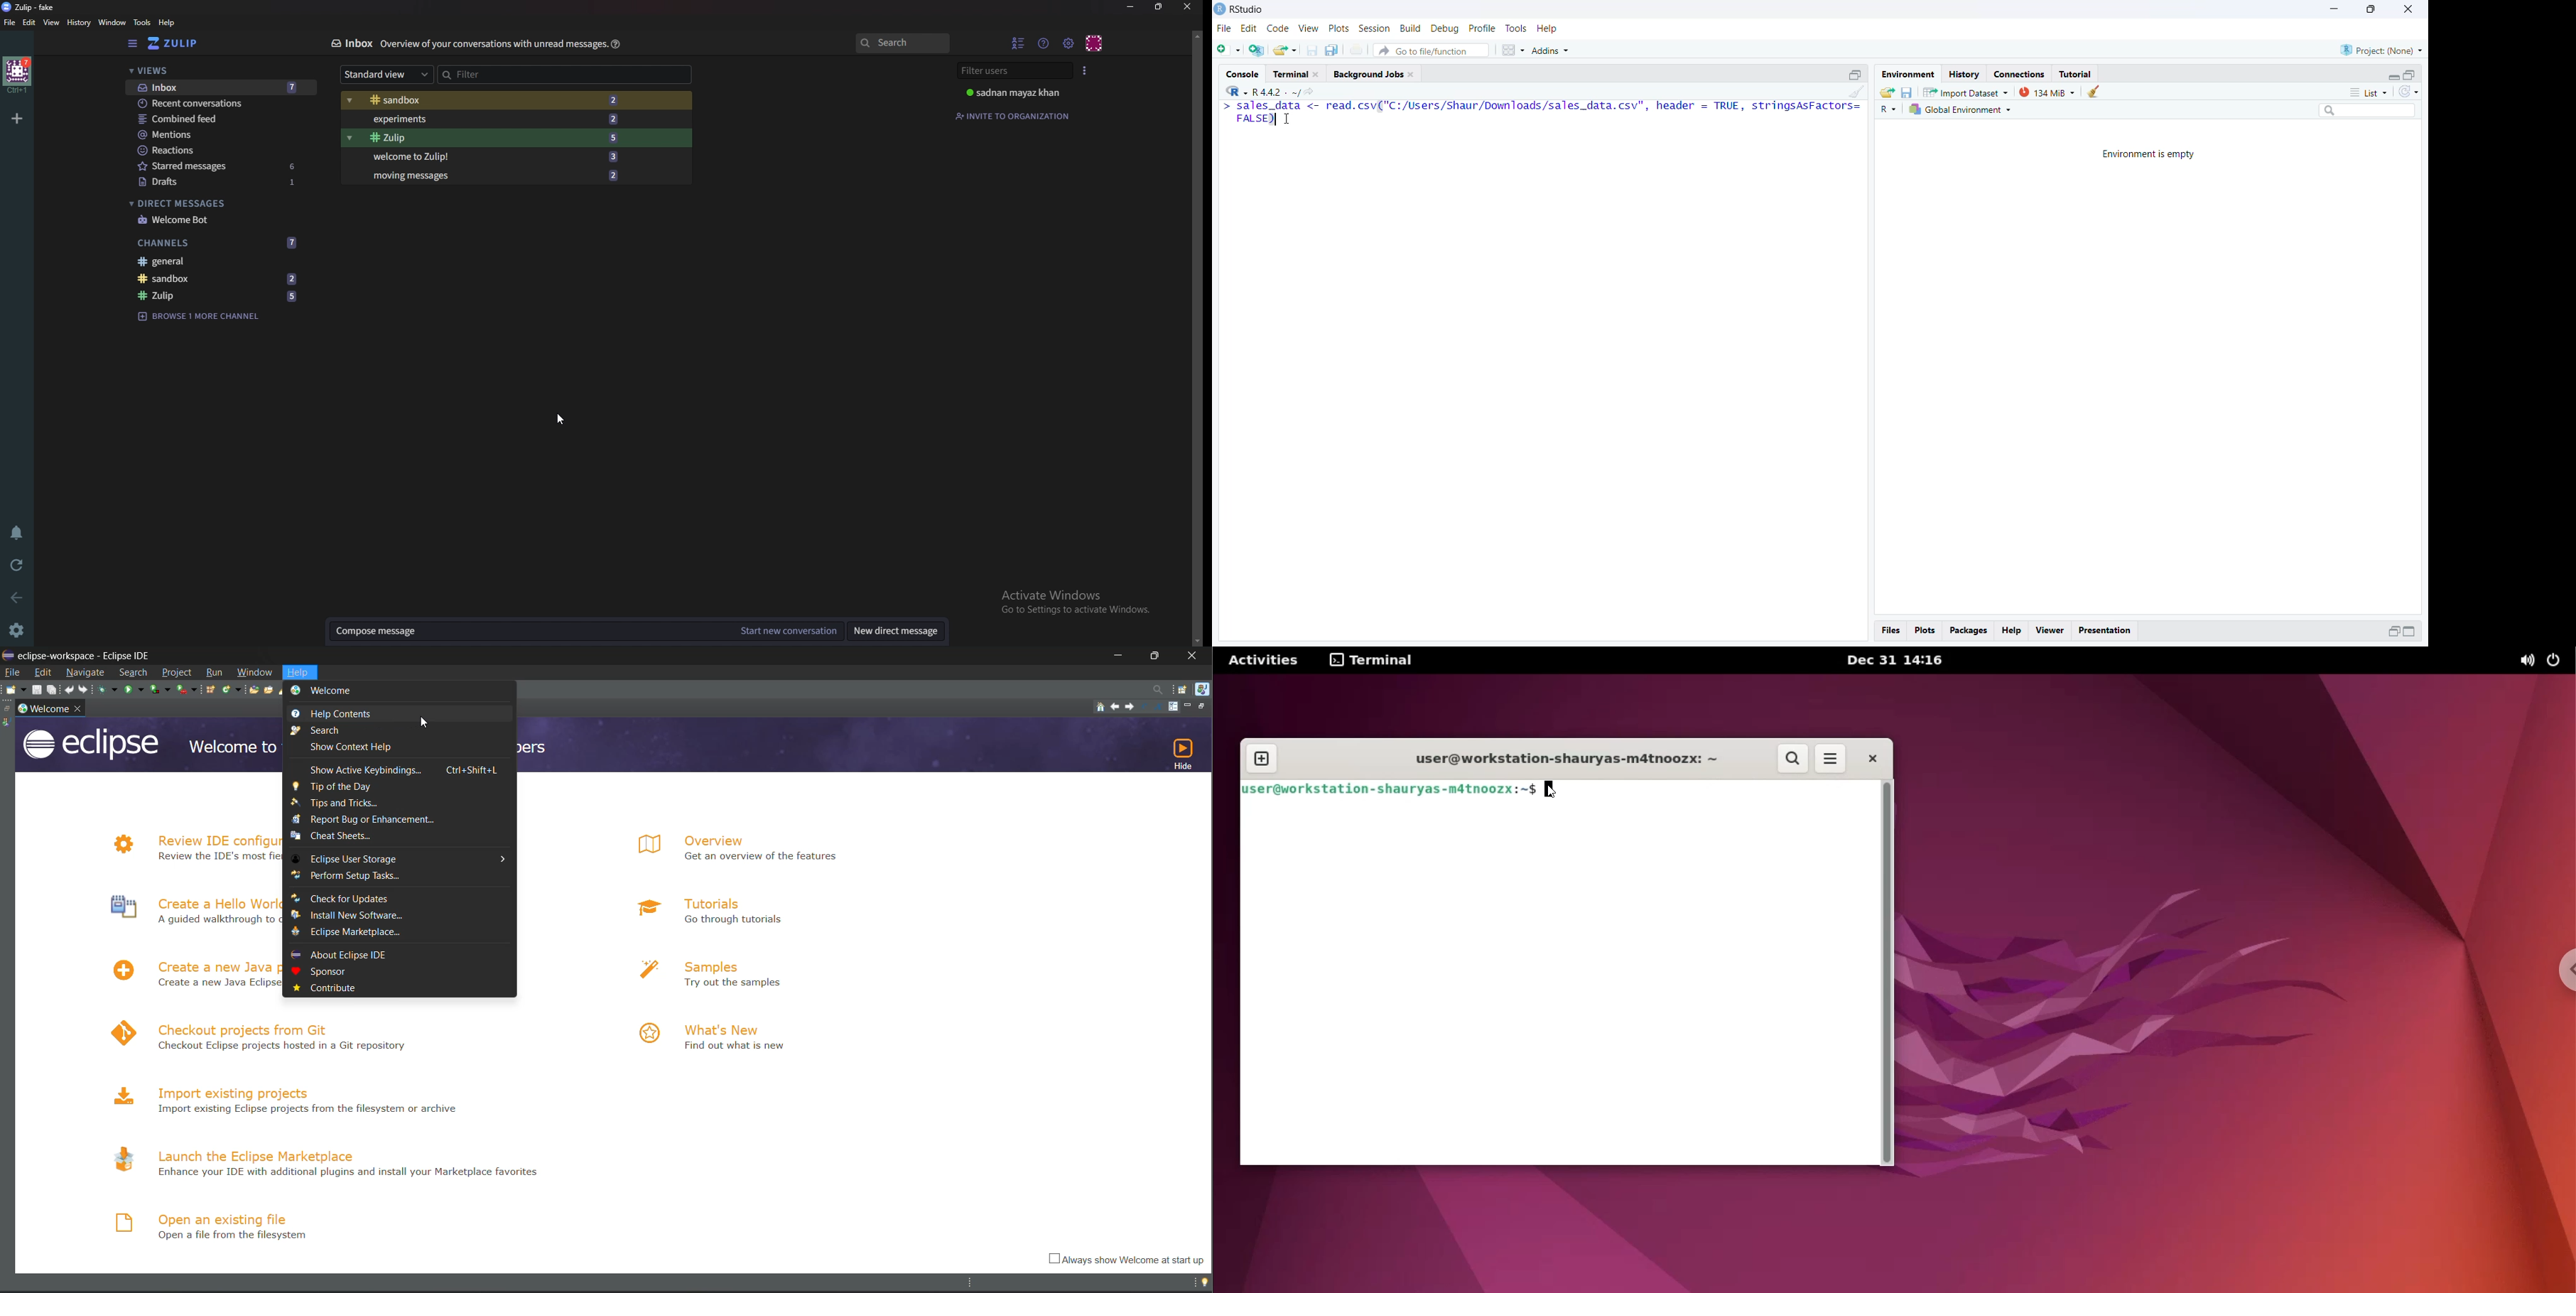  Describe the element at coordinates (253, 689) in the screenshot. I see `open type` at that location.